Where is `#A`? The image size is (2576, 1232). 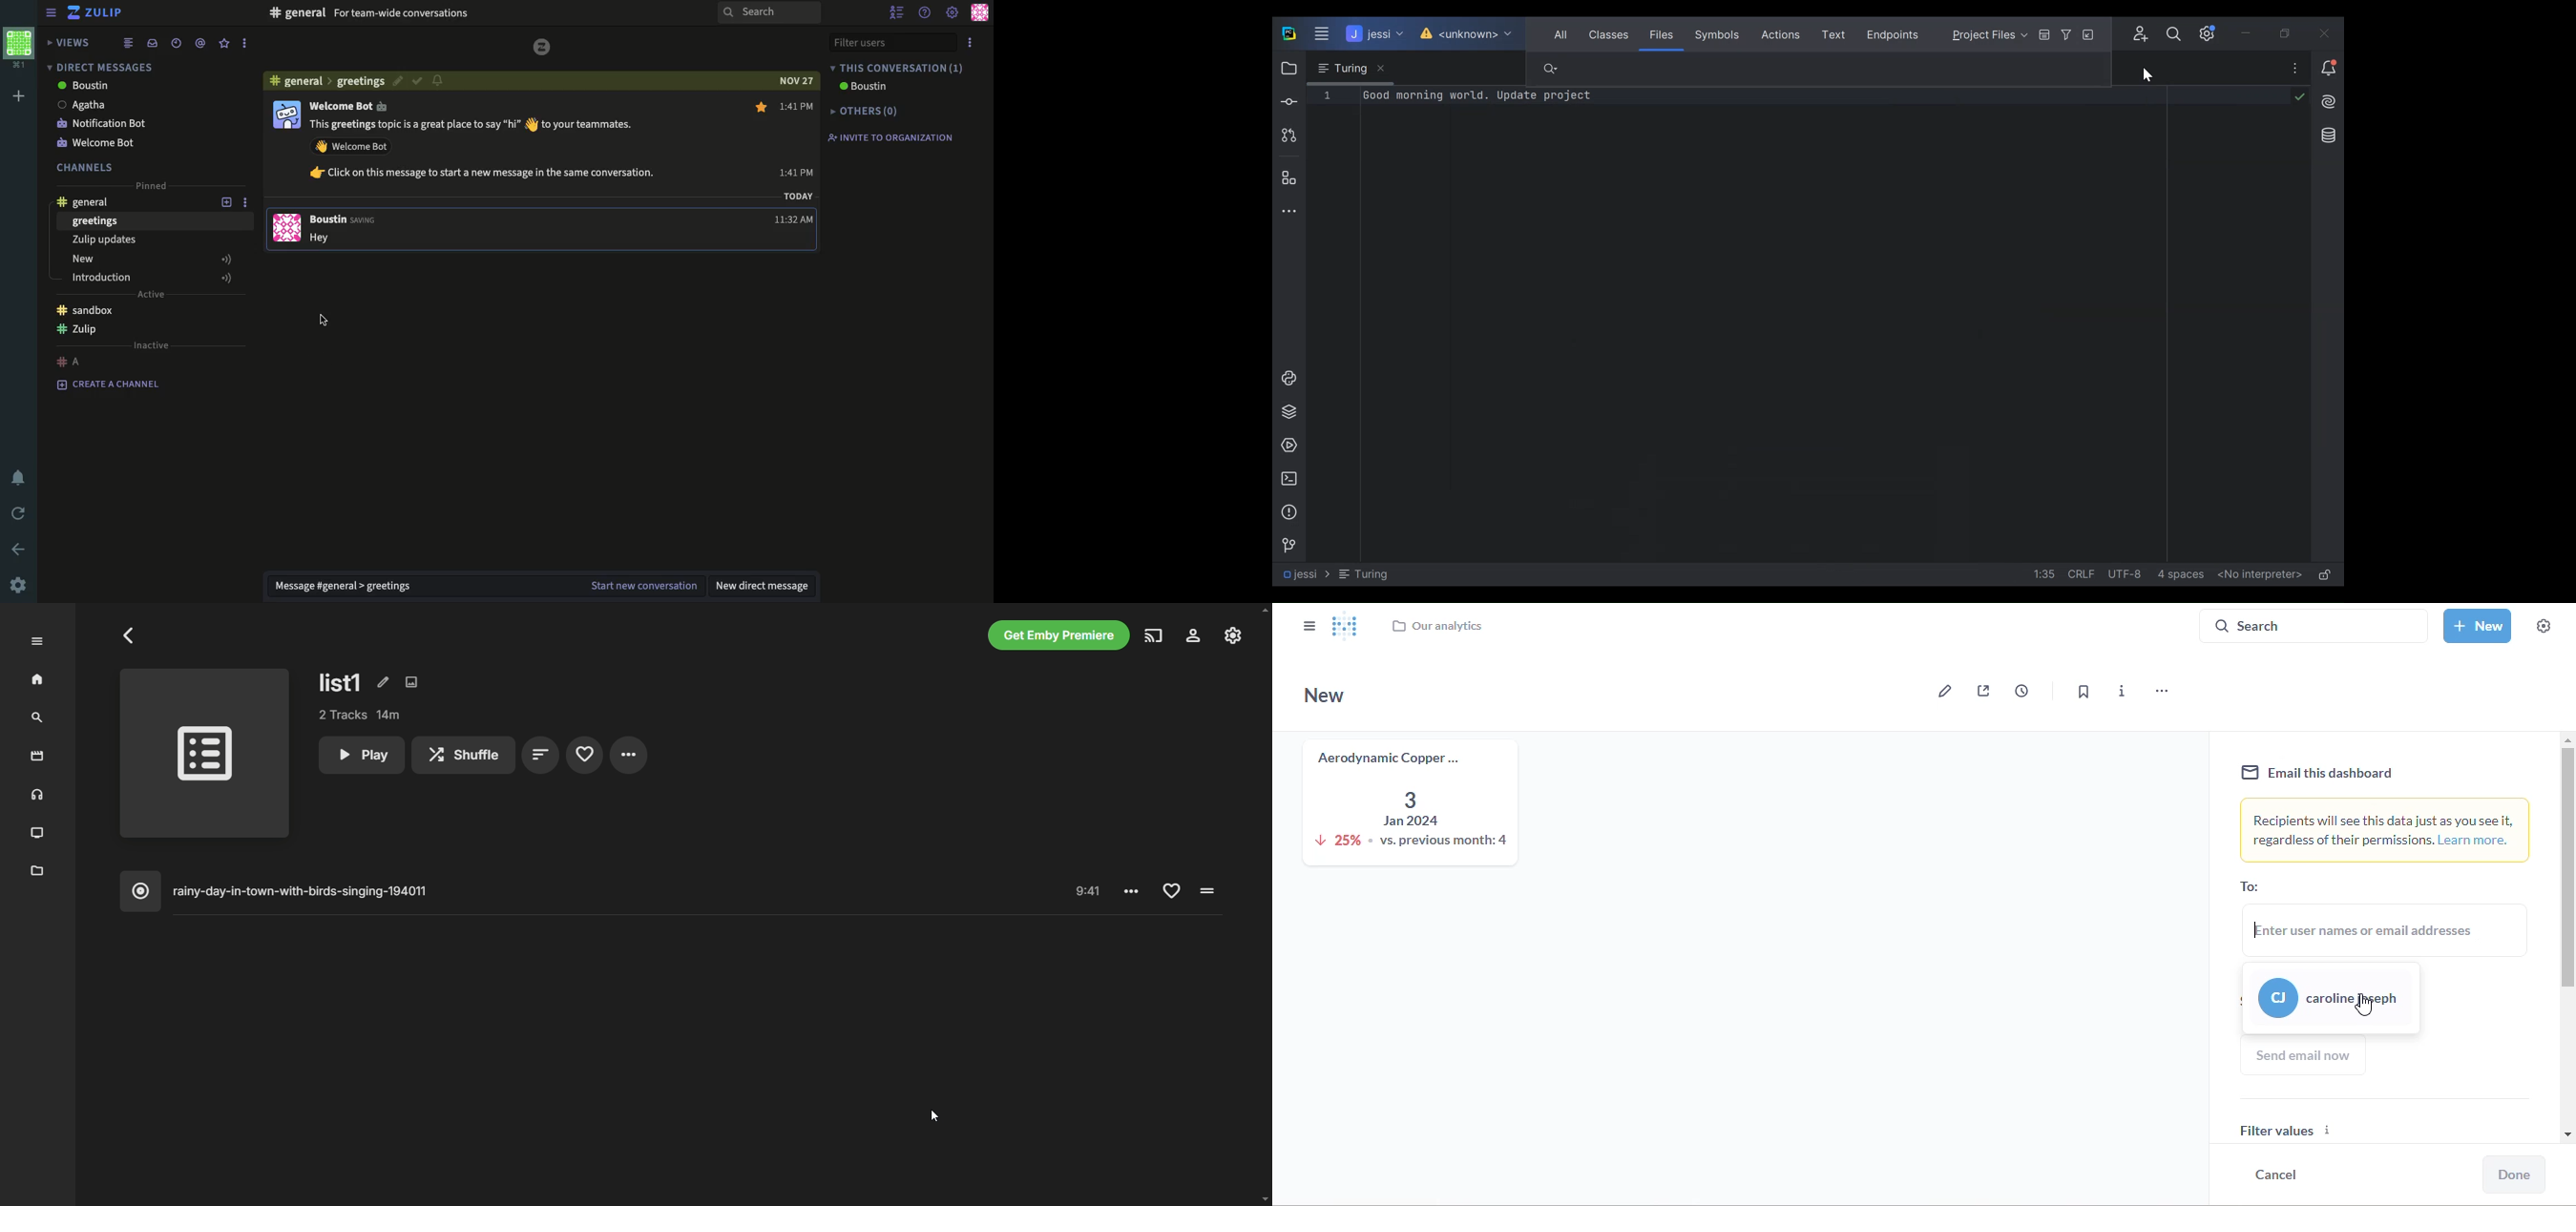
#A is located at coordinates (70, 361).